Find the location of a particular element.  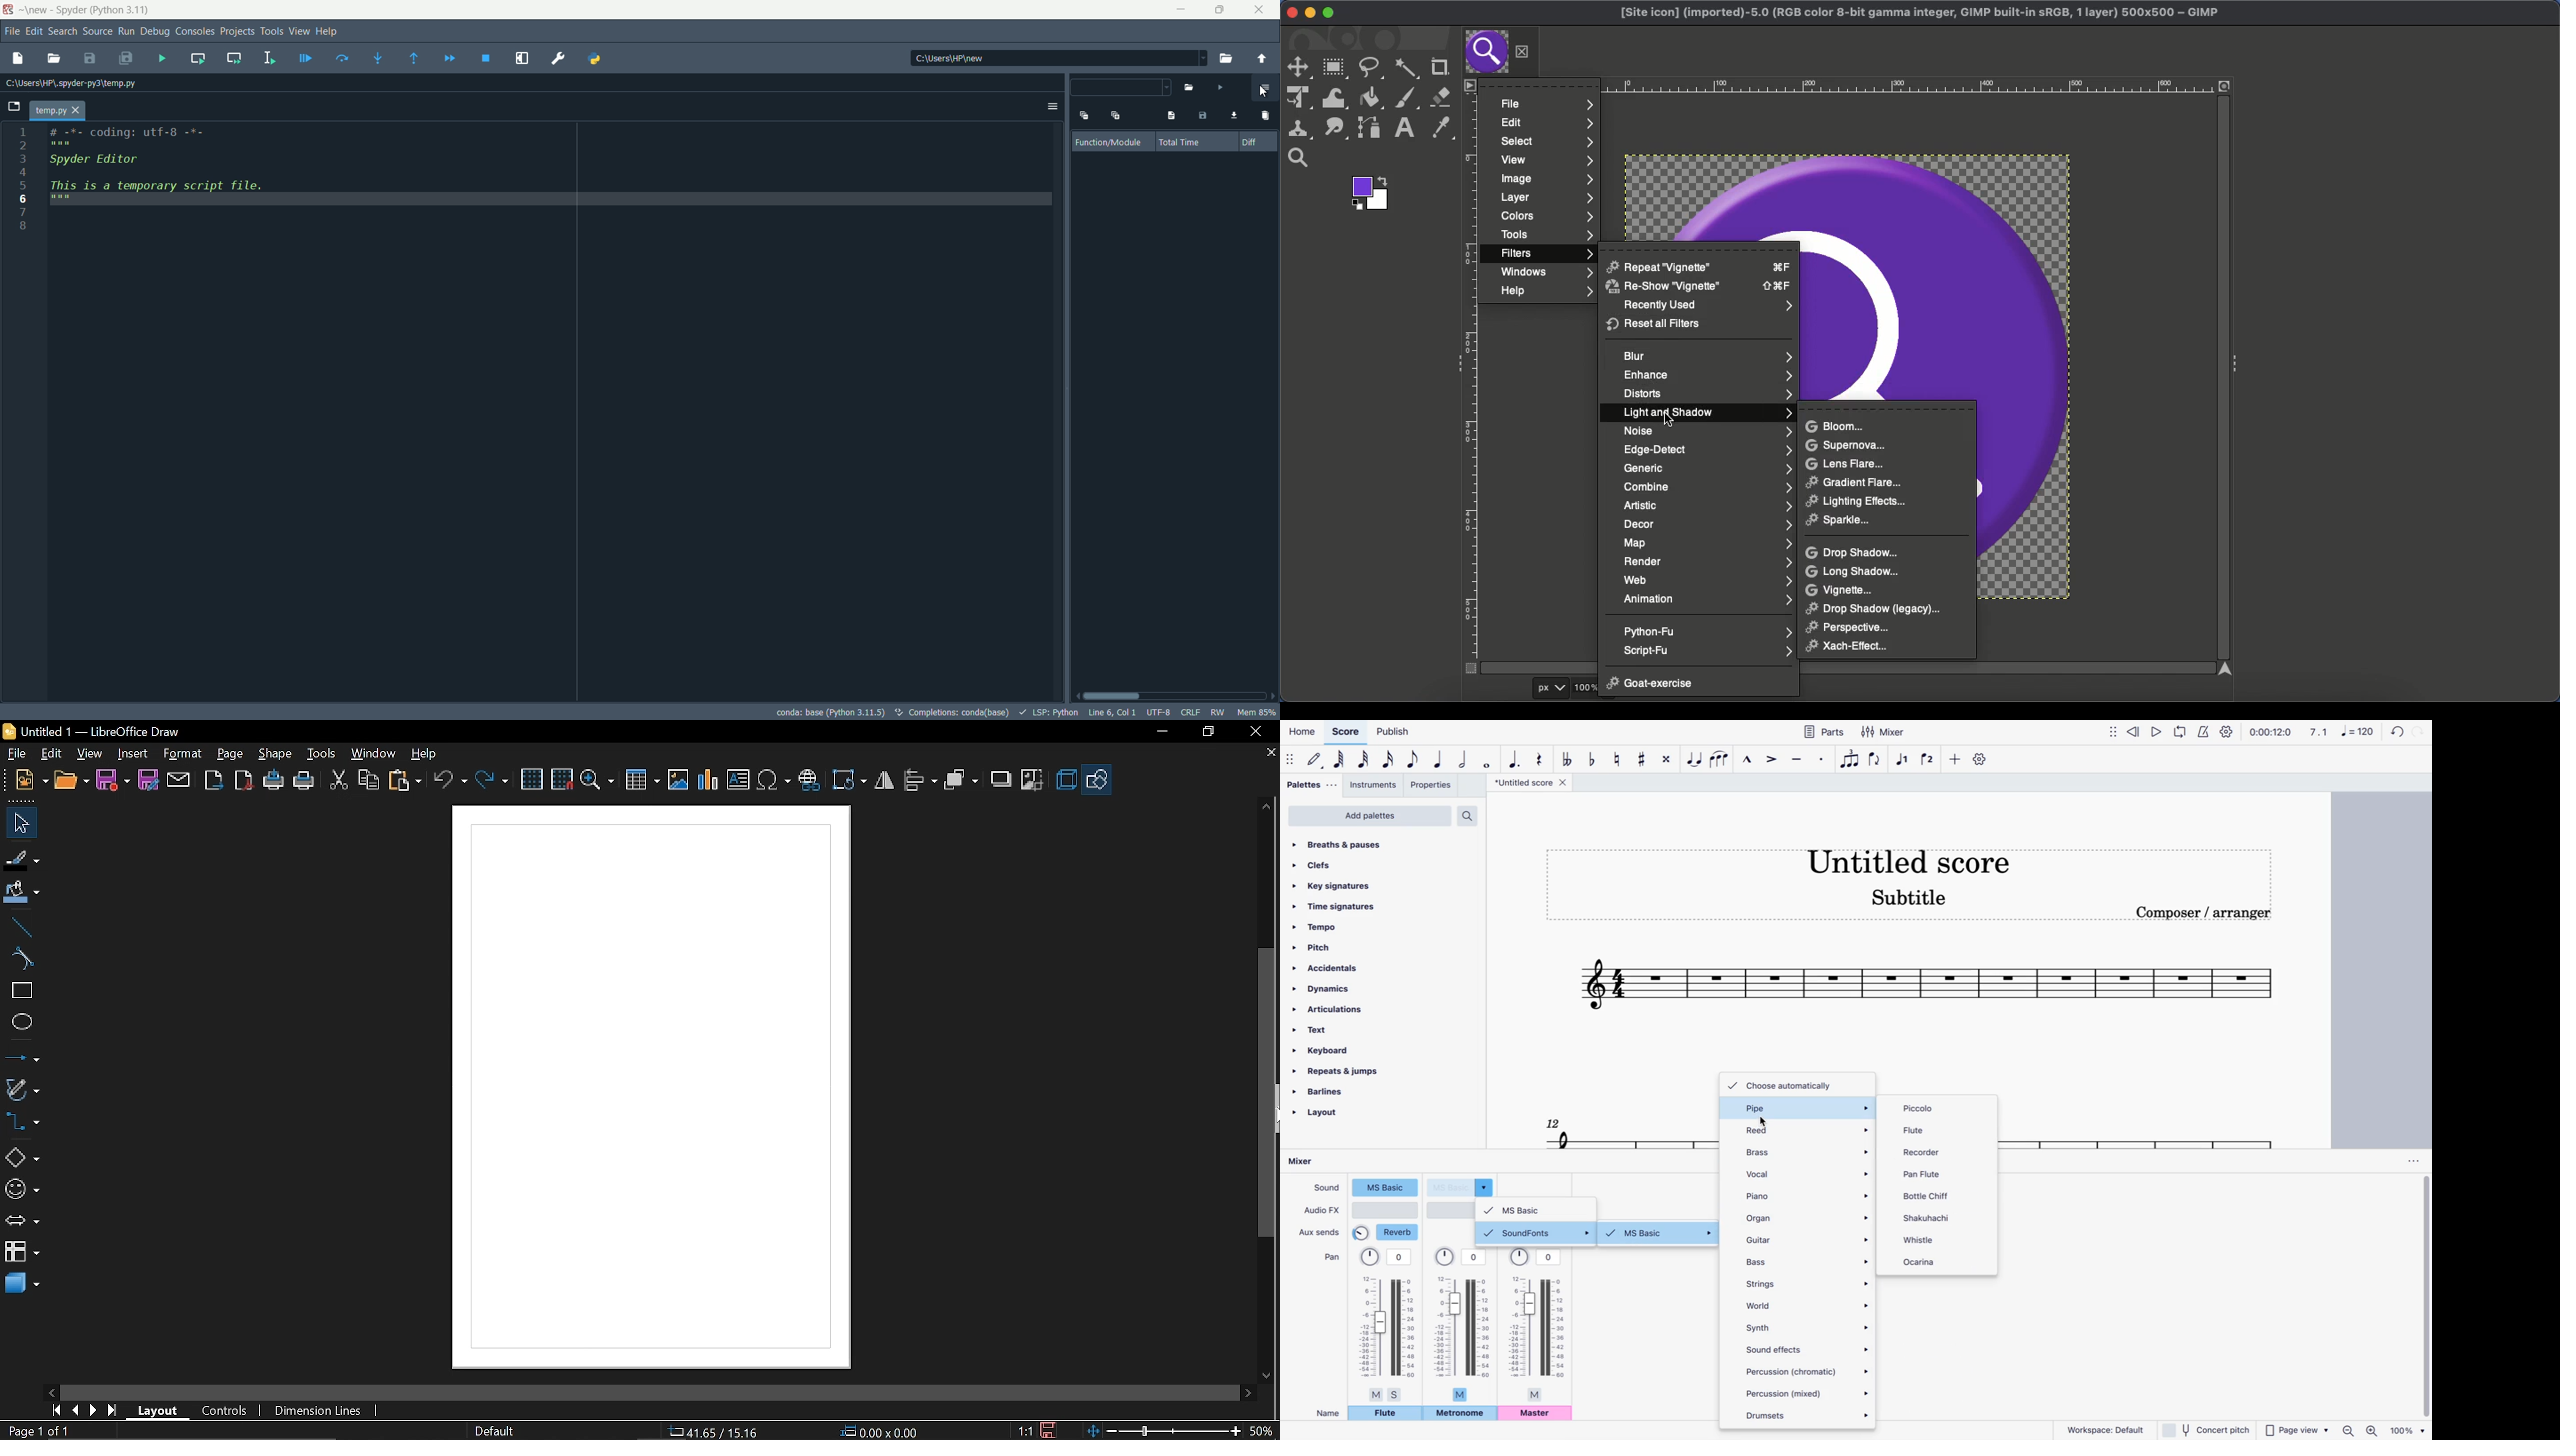

Move left is located at coordinates (51, 1392).